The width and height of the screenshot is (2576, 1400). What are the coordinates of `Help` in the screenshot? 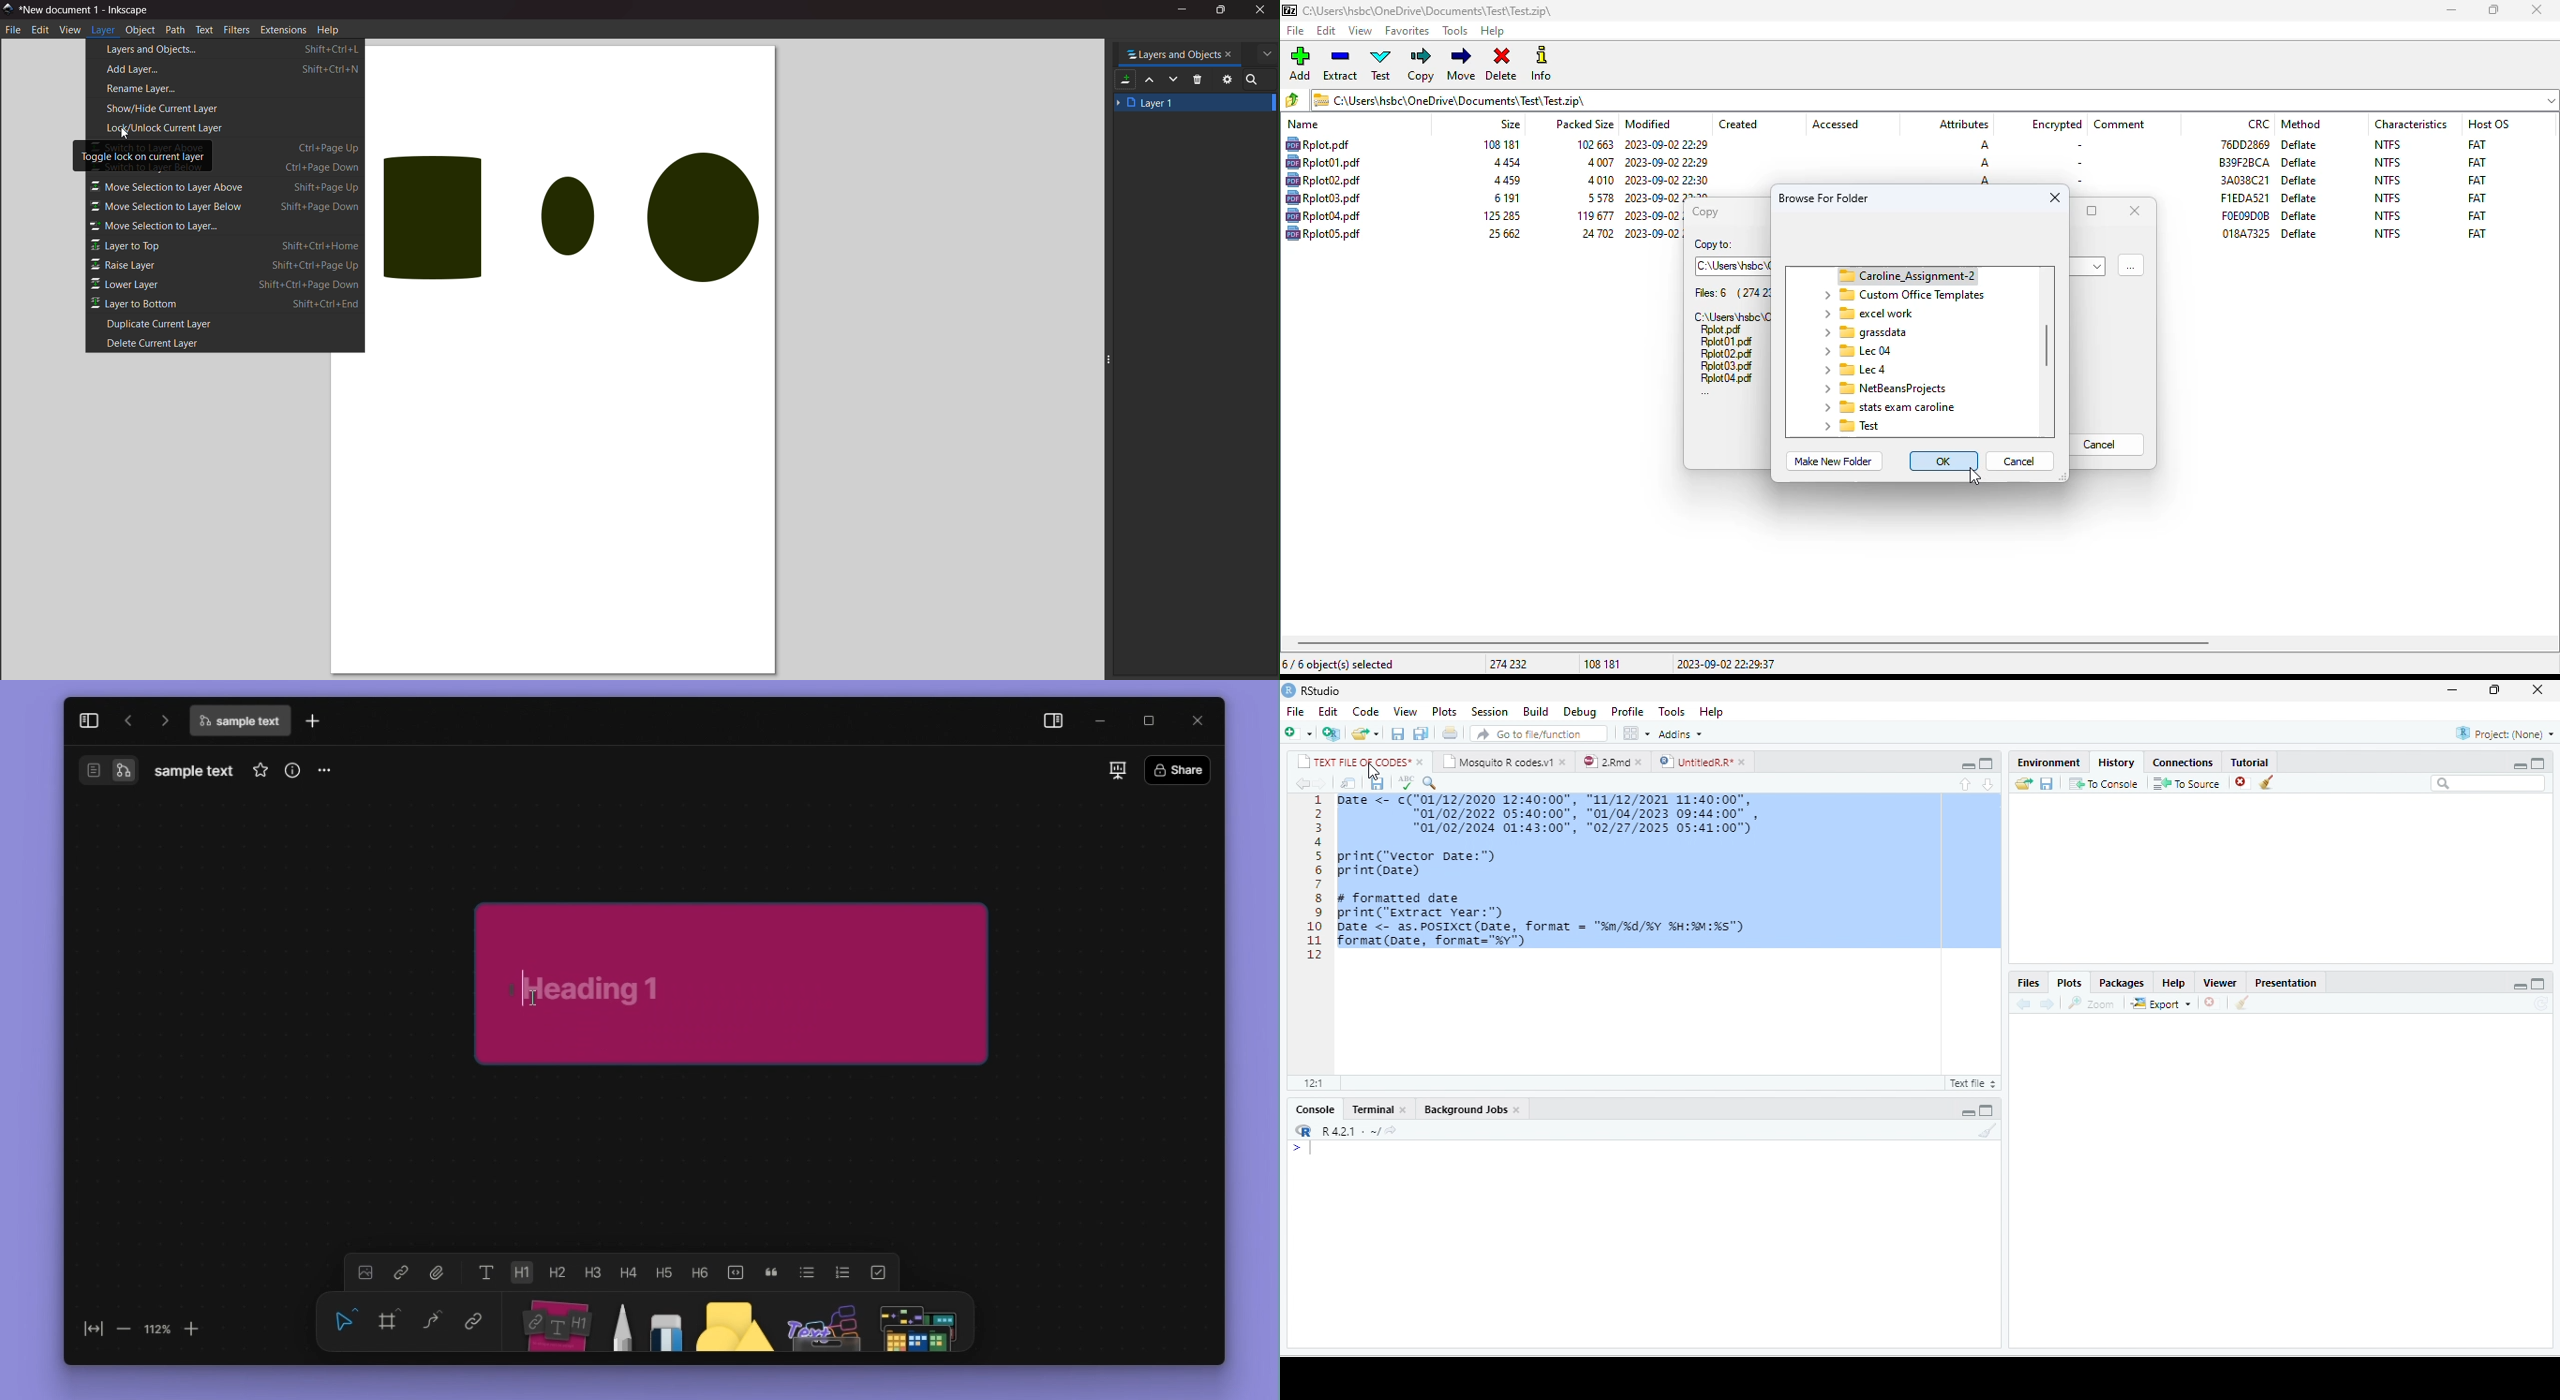 It's located at (1712, 713).